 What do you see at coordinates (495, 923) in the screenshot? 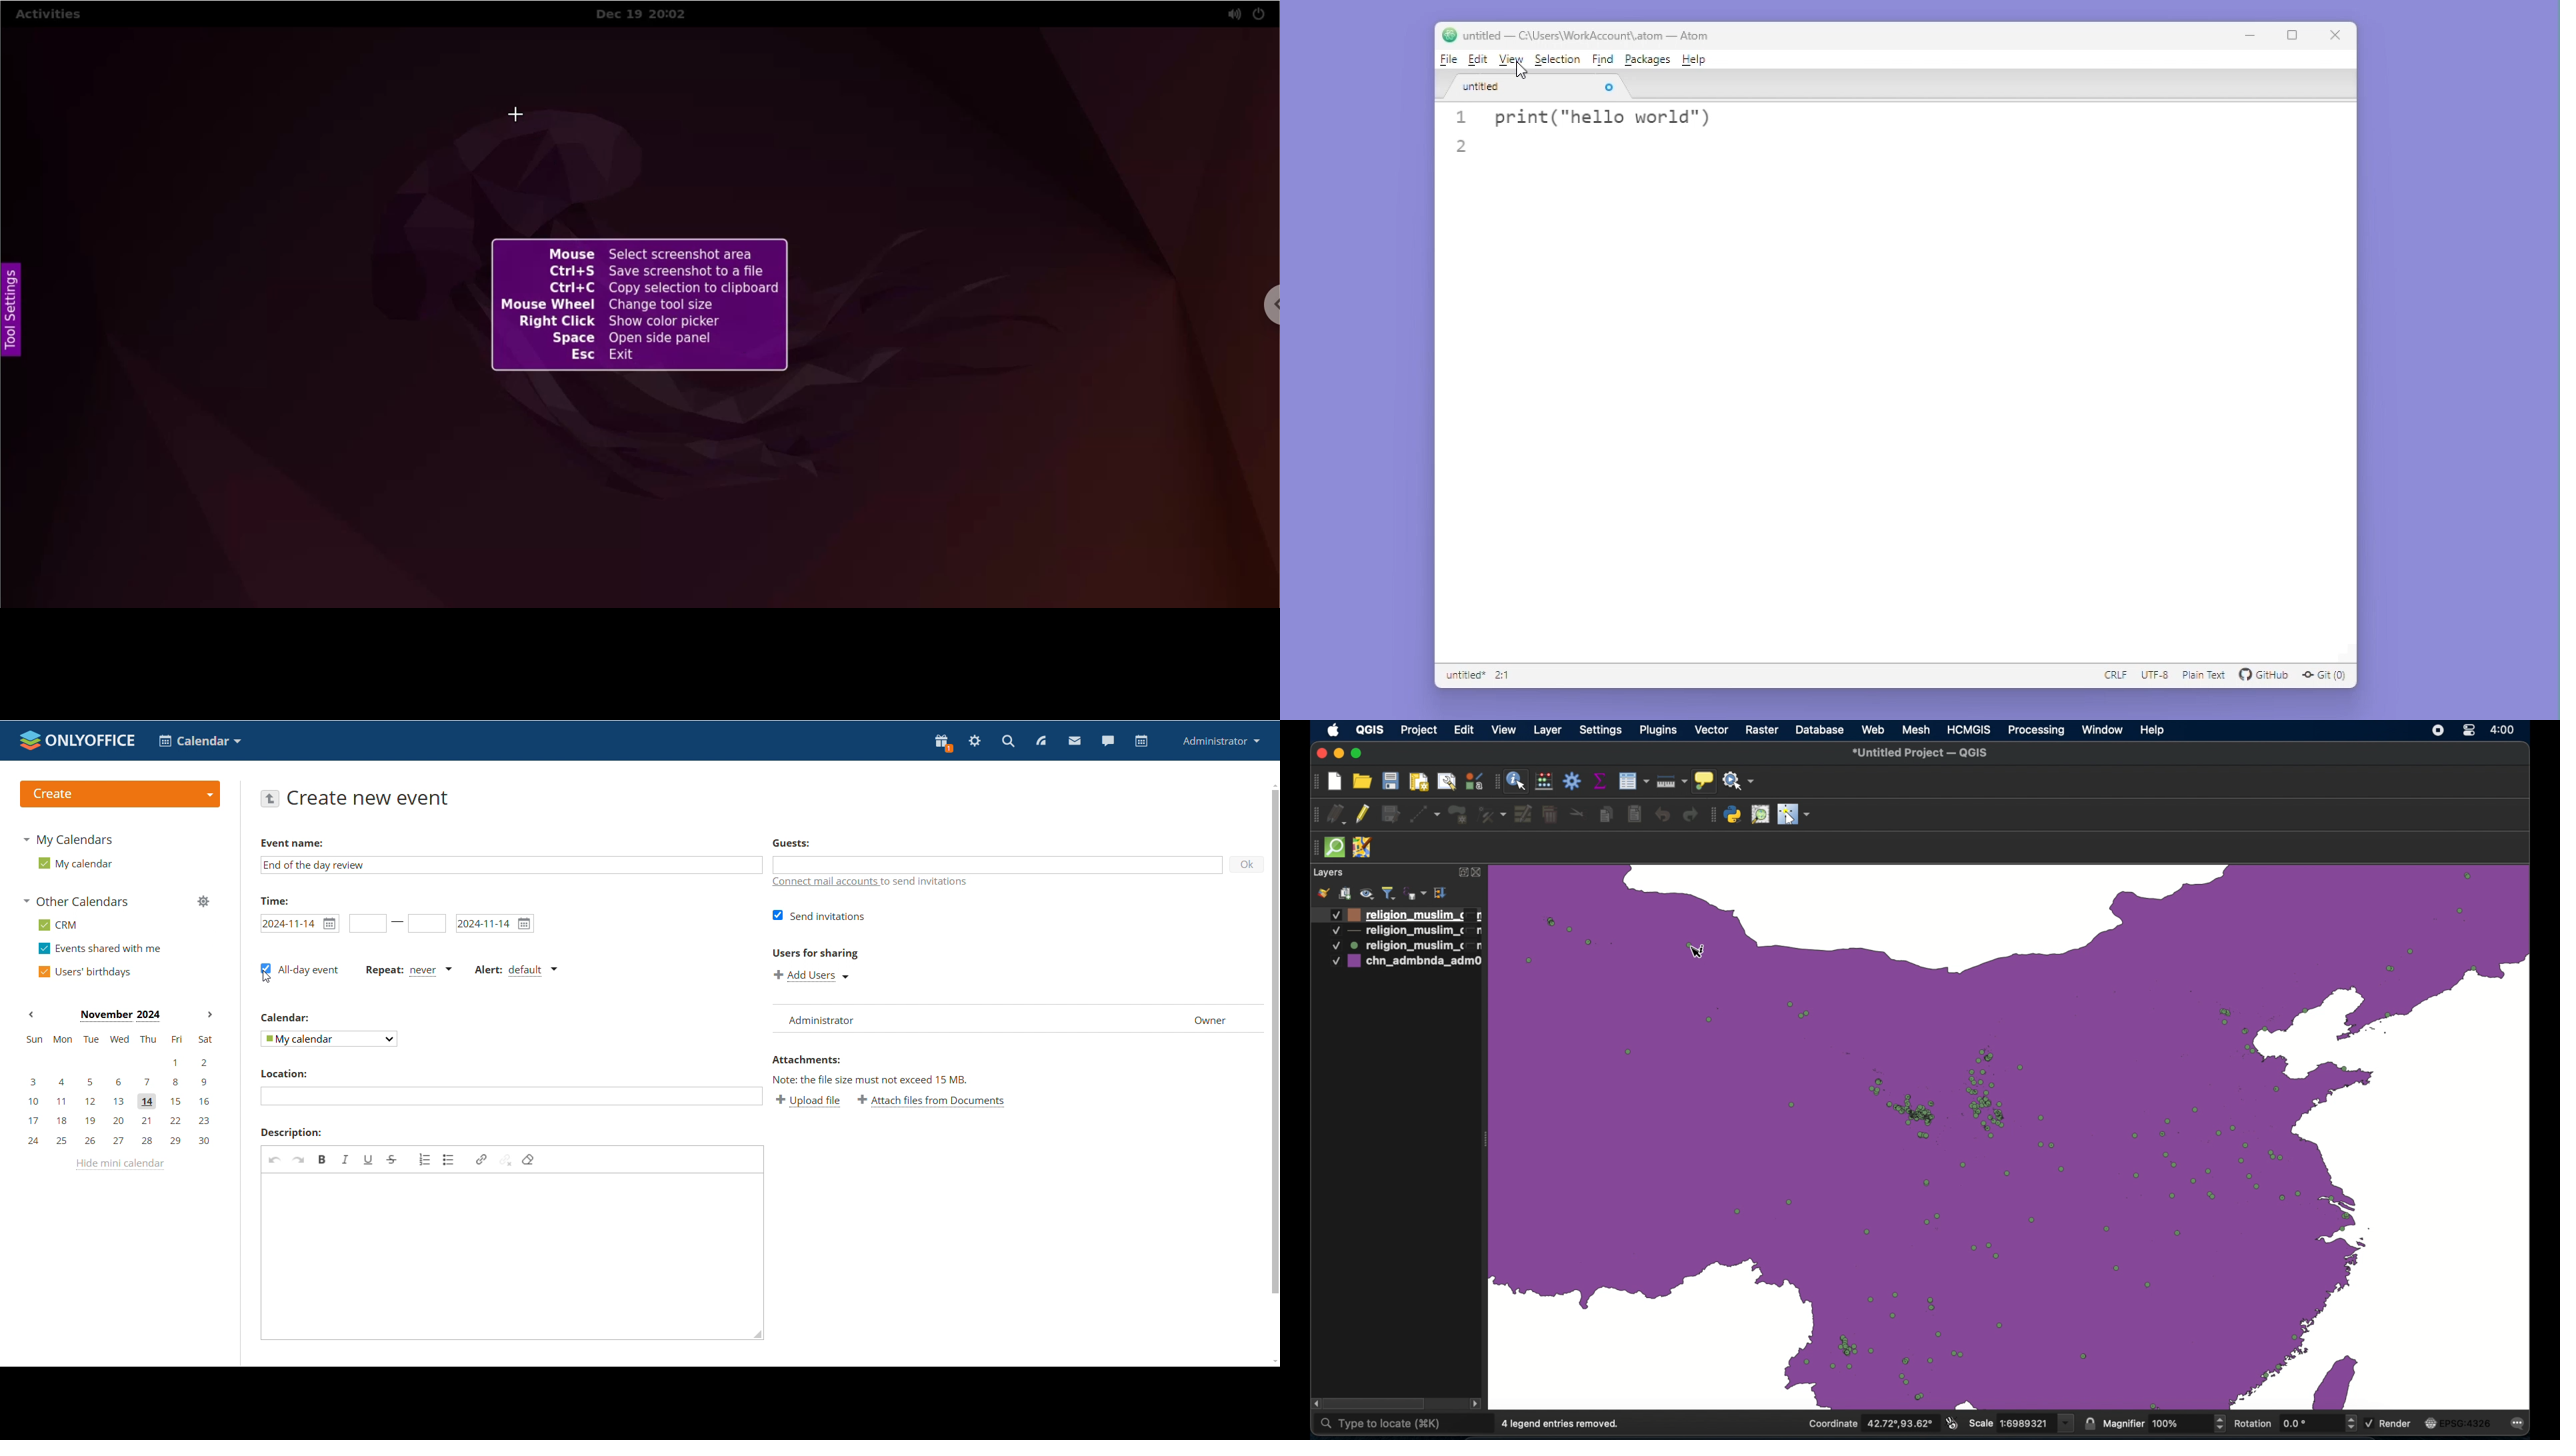
I see `set end date` at bounding box center [495, 923].